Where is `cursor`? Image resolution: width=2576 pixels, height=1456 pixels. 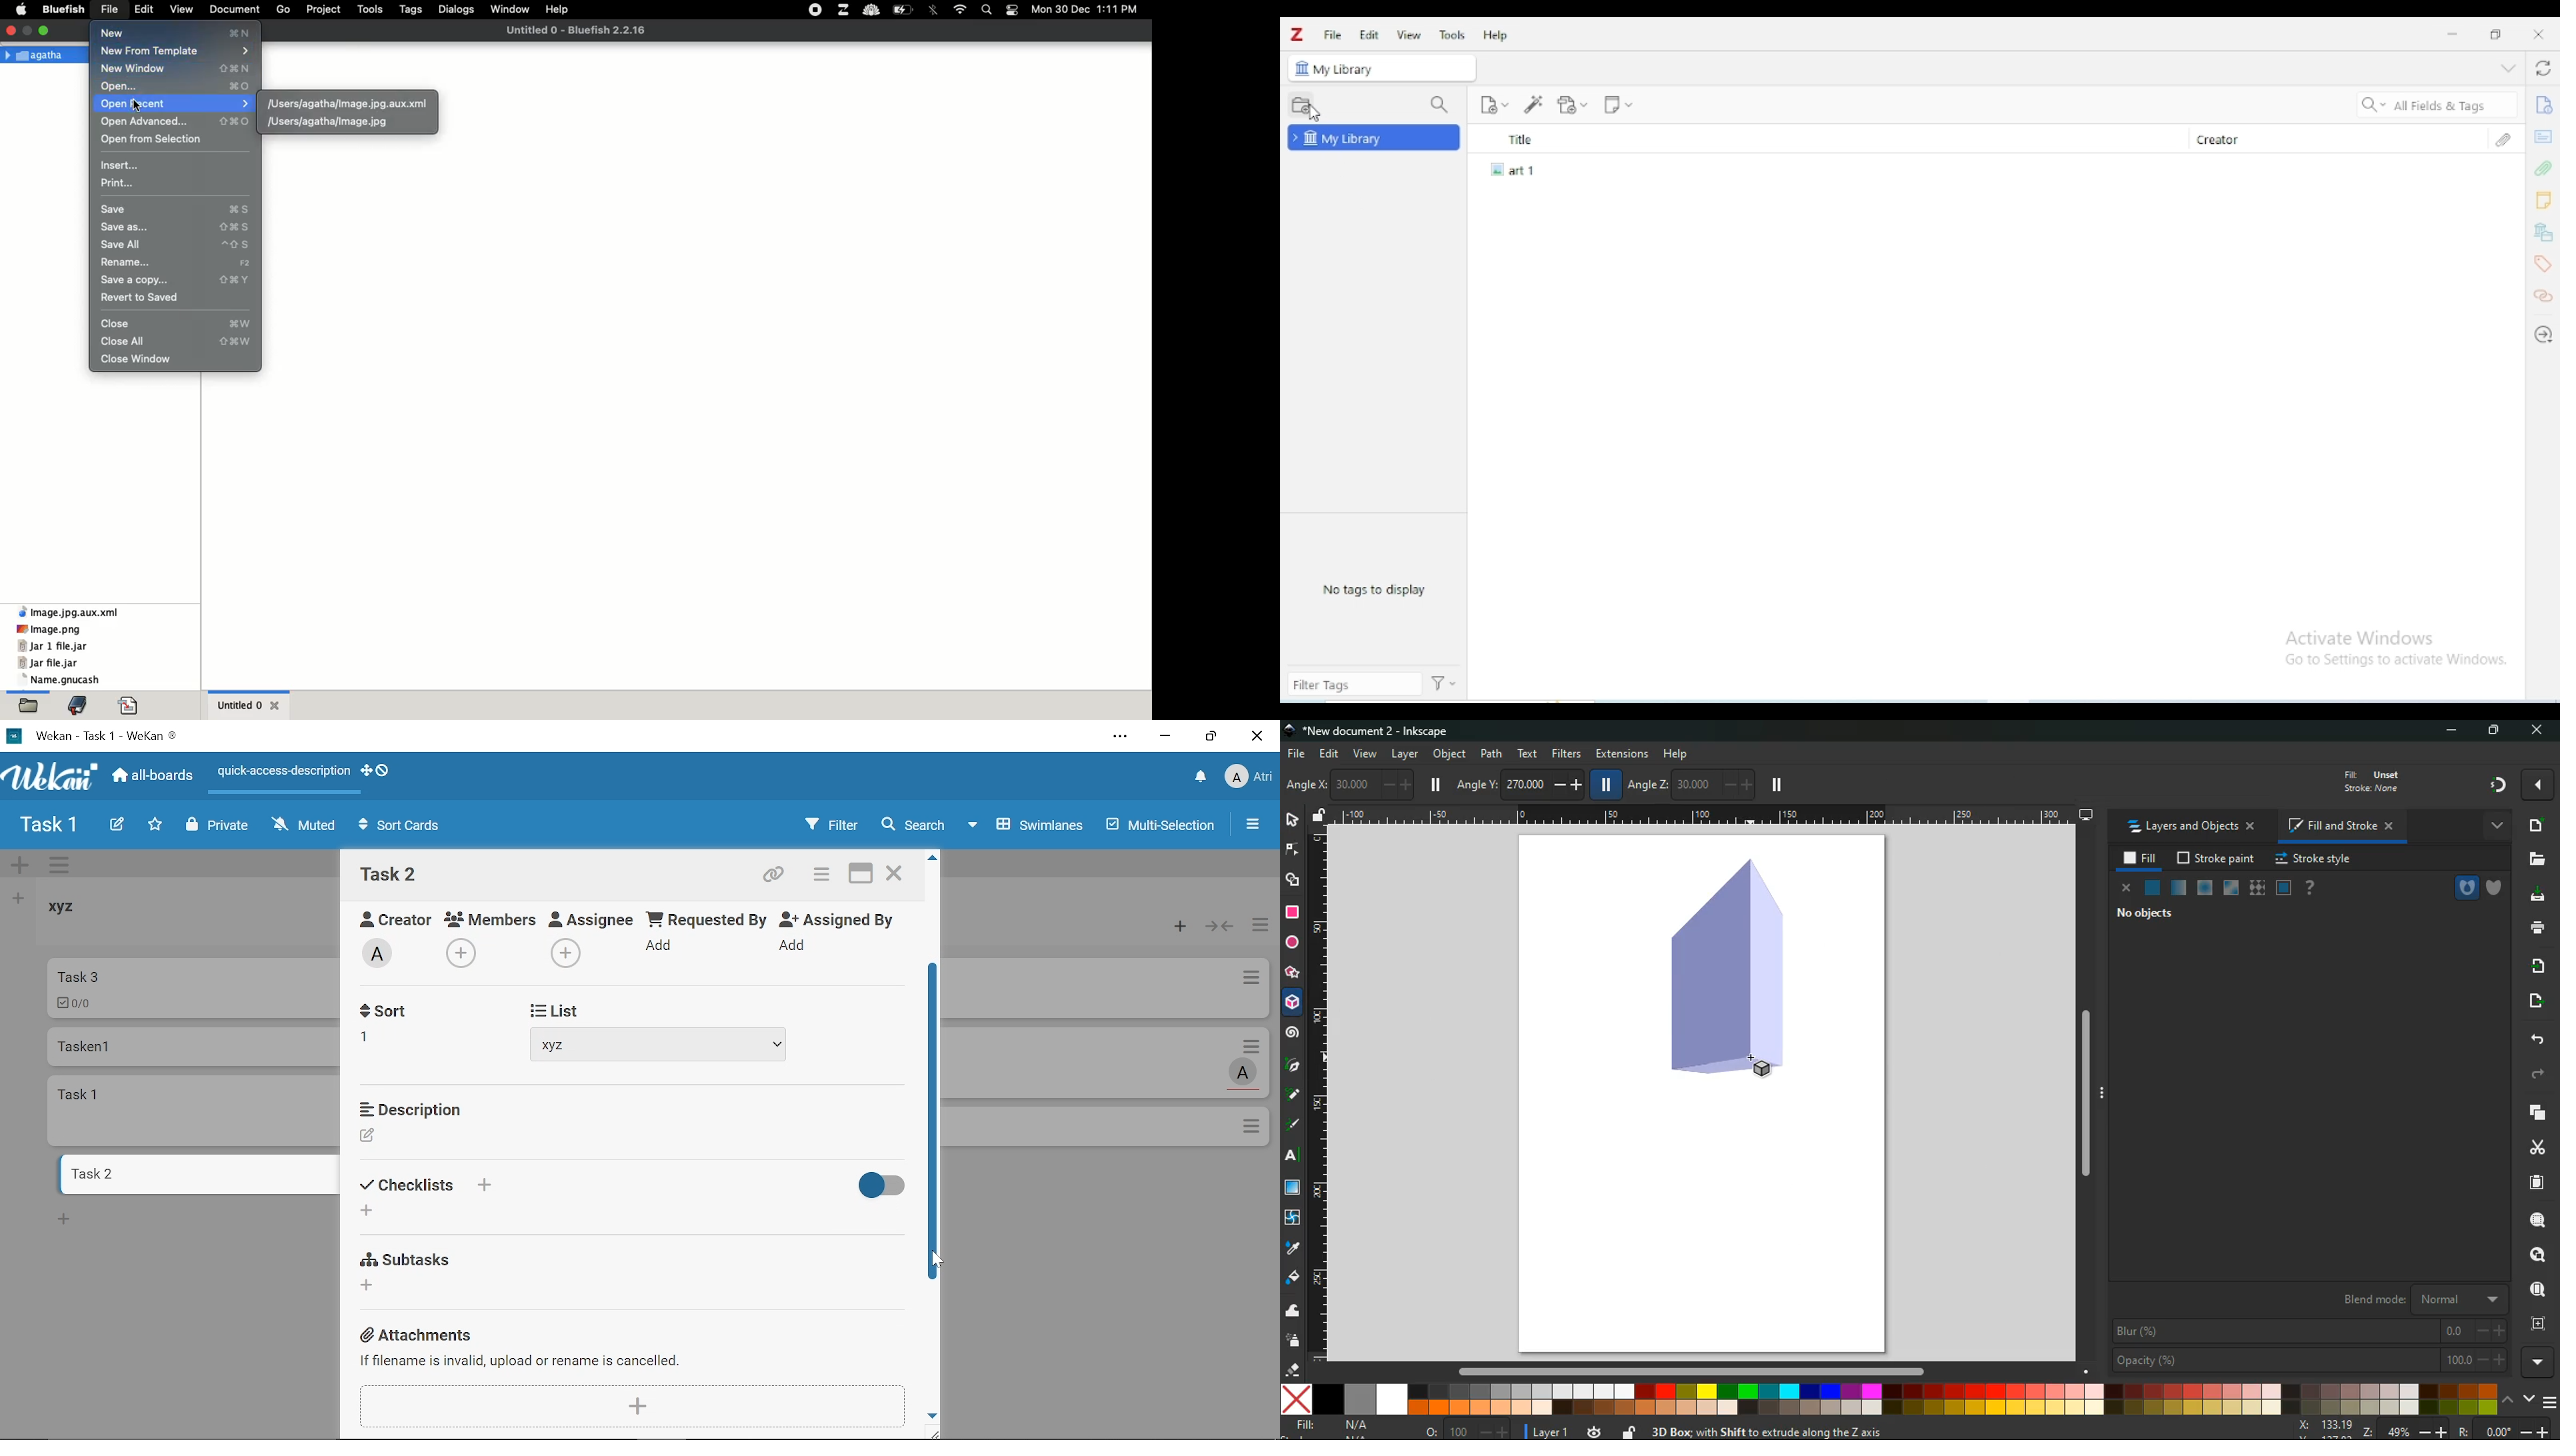 cursor is located at coordinates (1315, 114).